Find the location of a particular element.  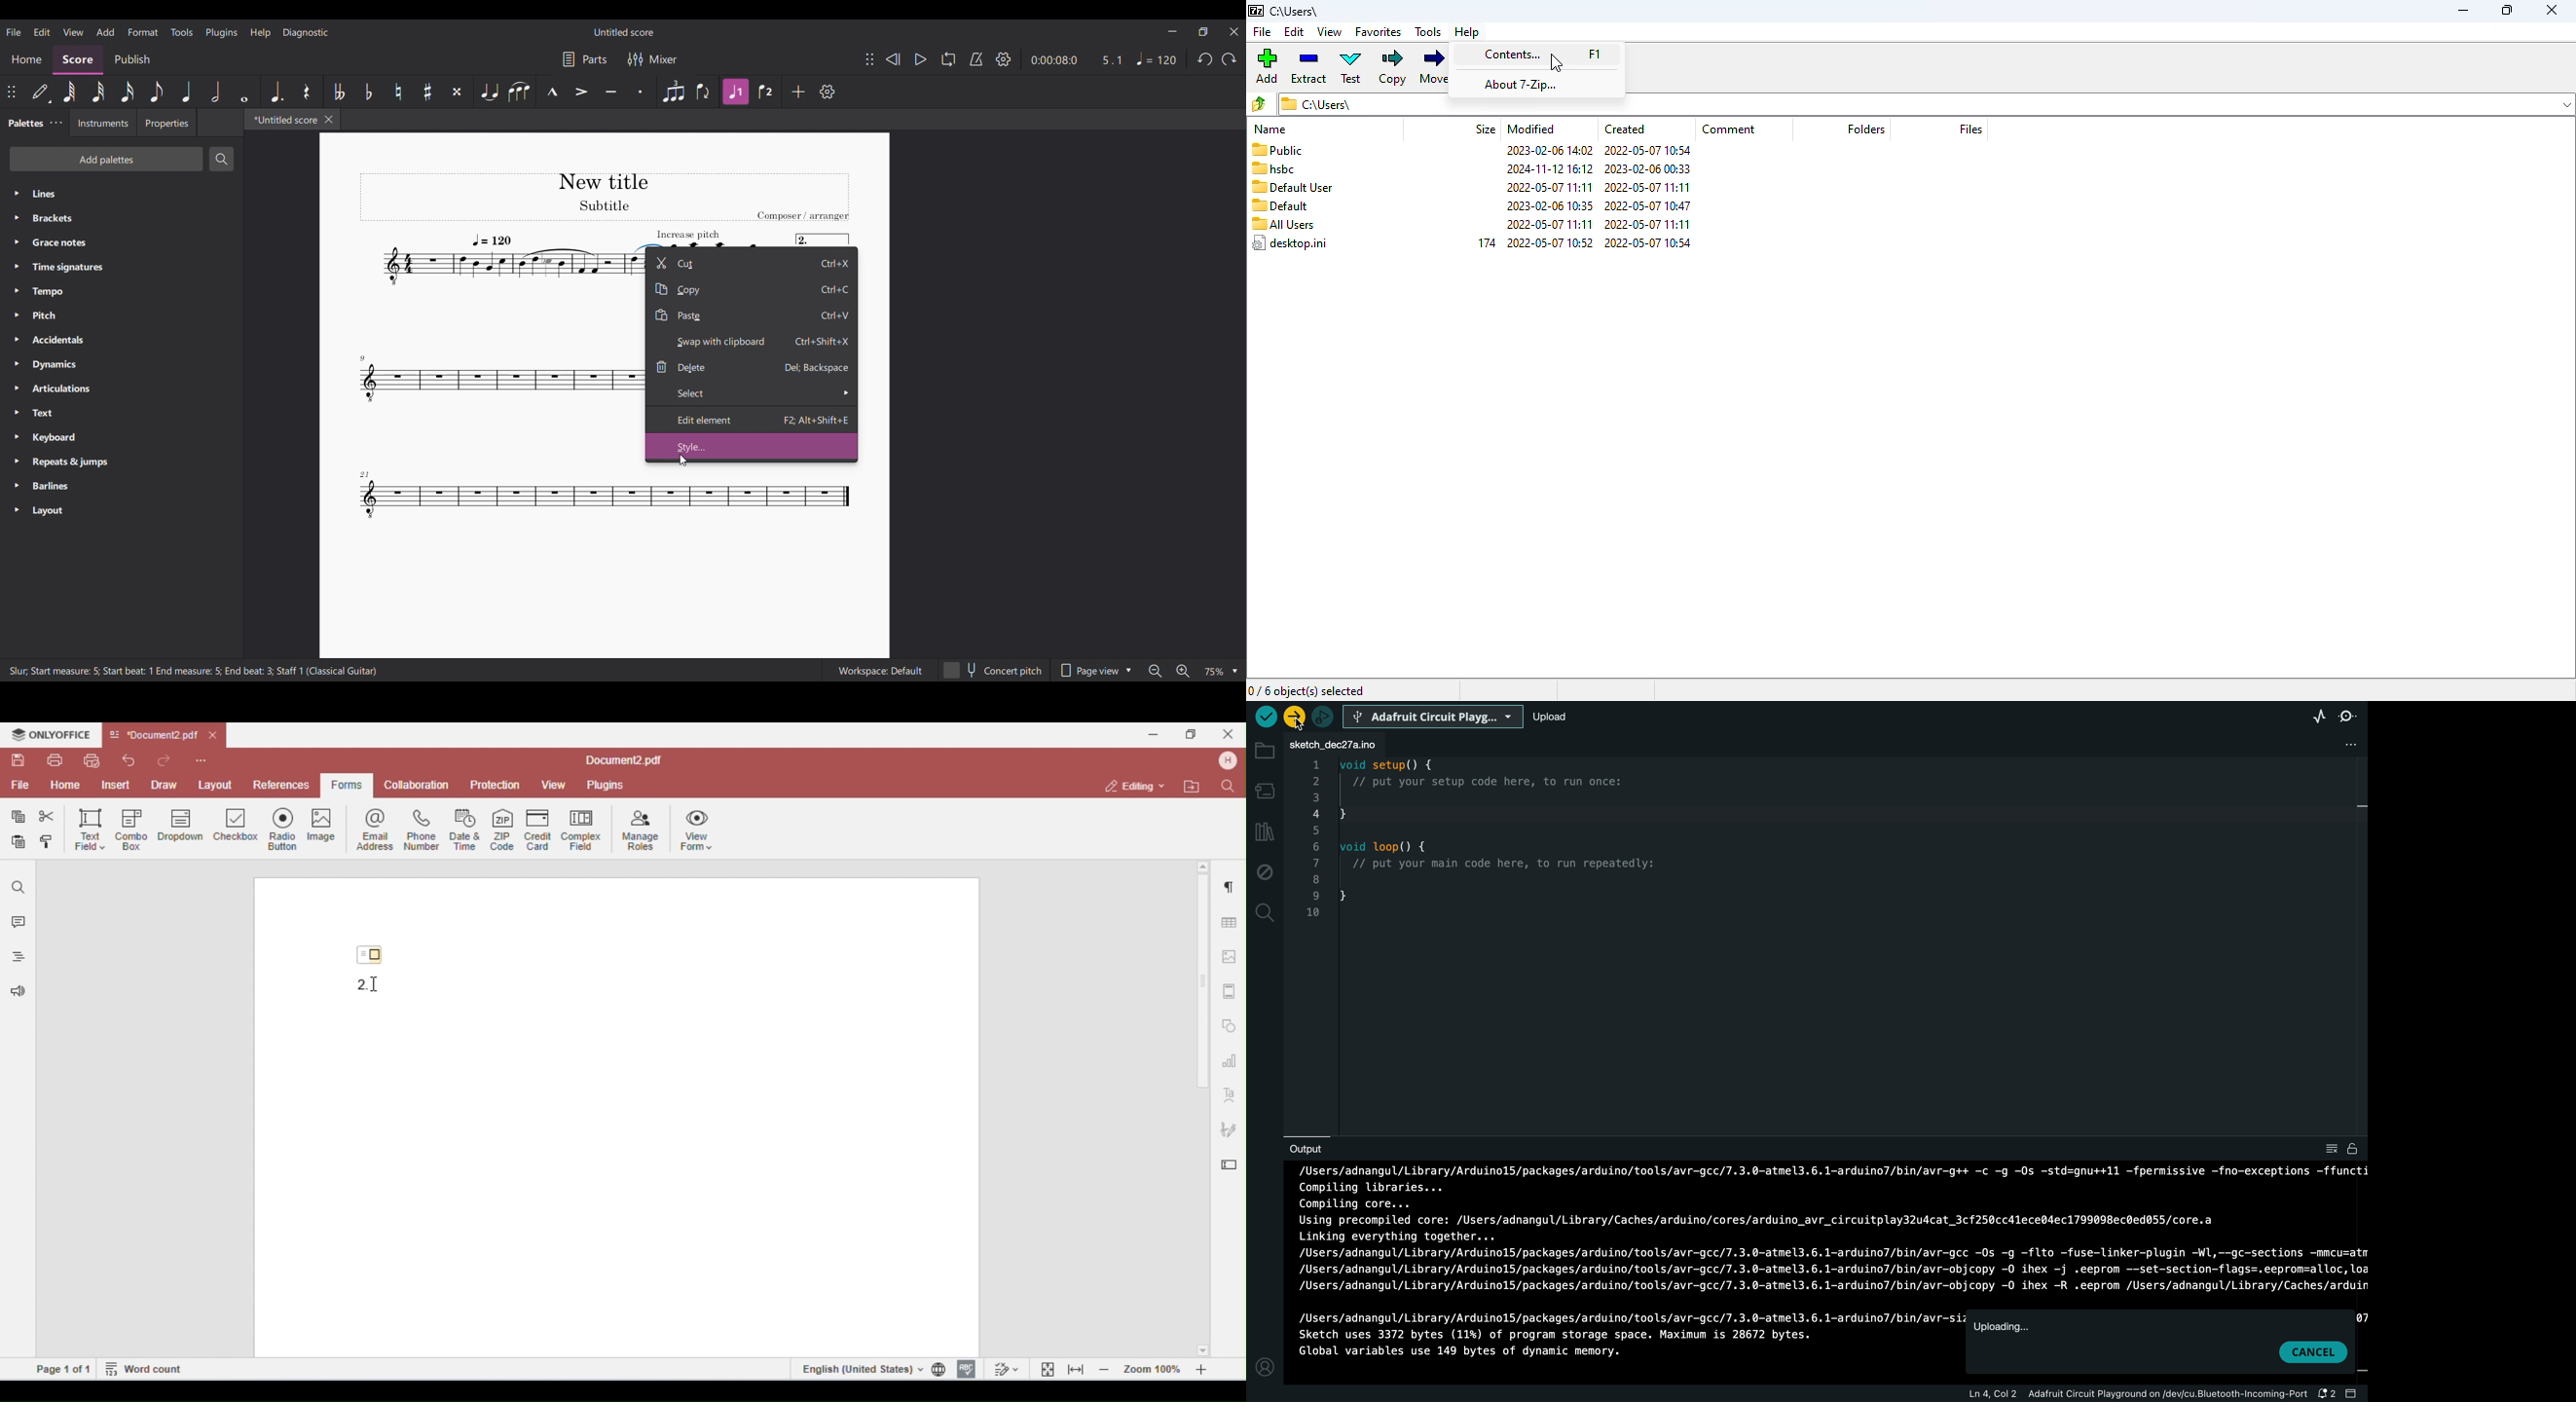

Quater note is located at coordinates (187, 92).